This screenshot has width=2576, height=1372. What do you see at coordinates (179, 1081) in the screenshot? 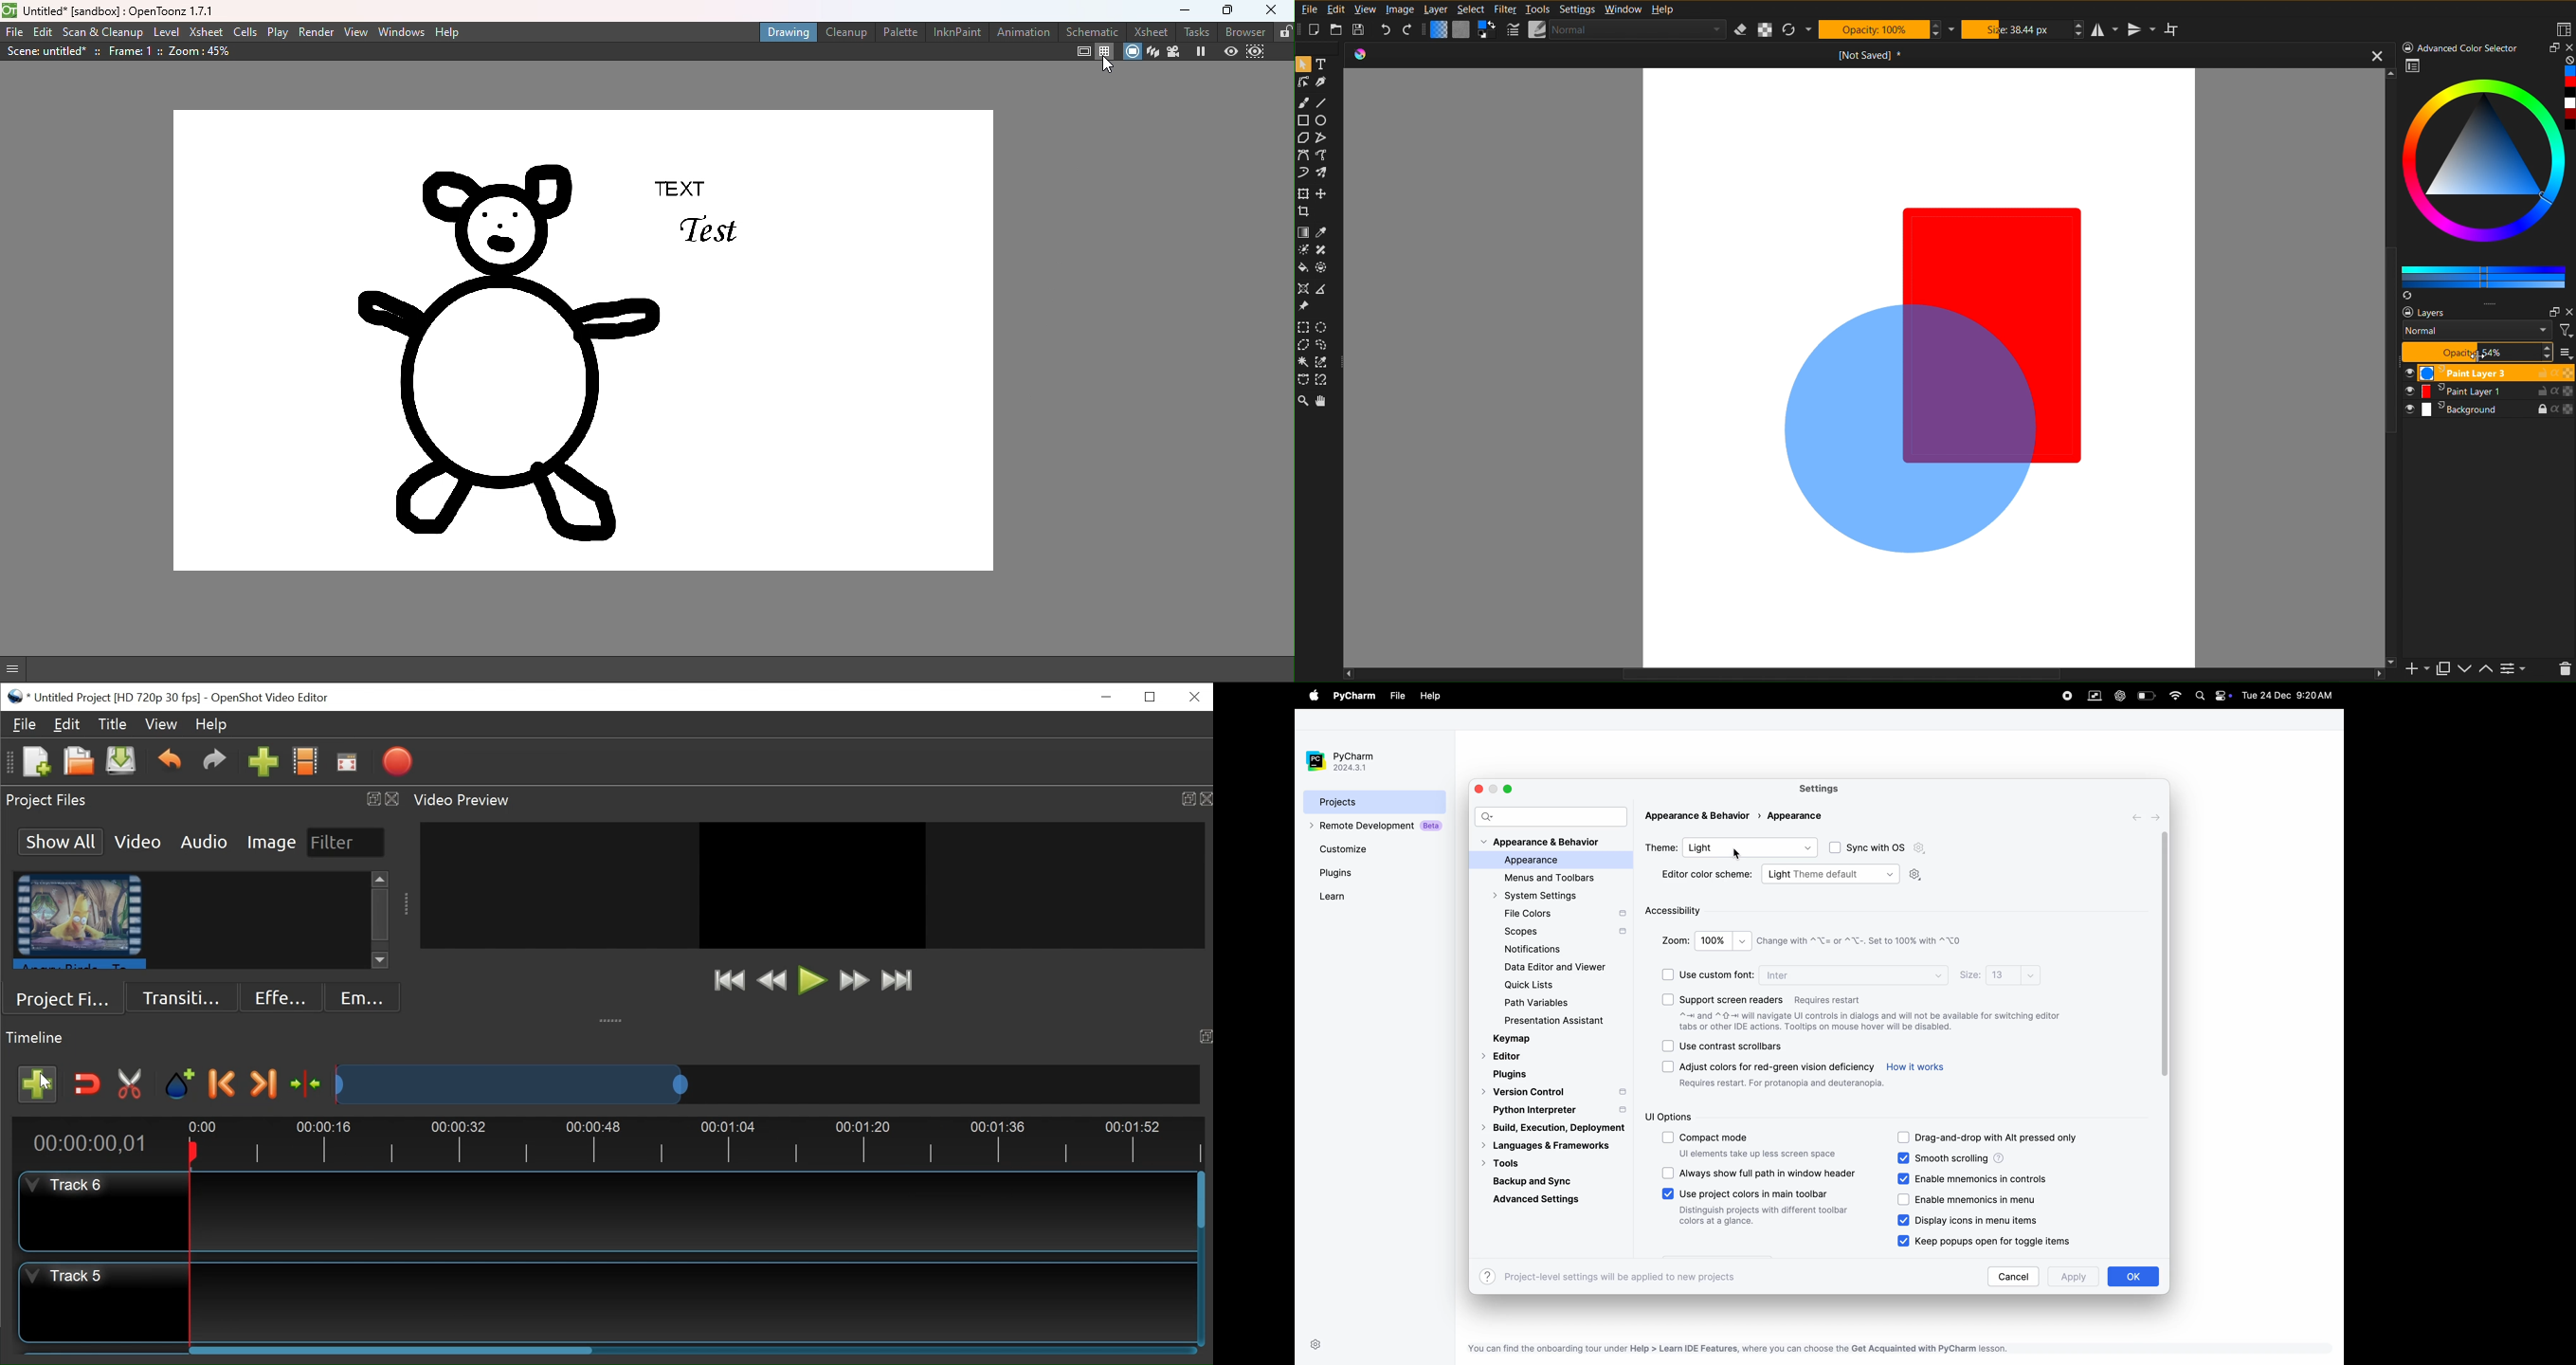
I see `Add a marker` at bounding box center [179, 1081].